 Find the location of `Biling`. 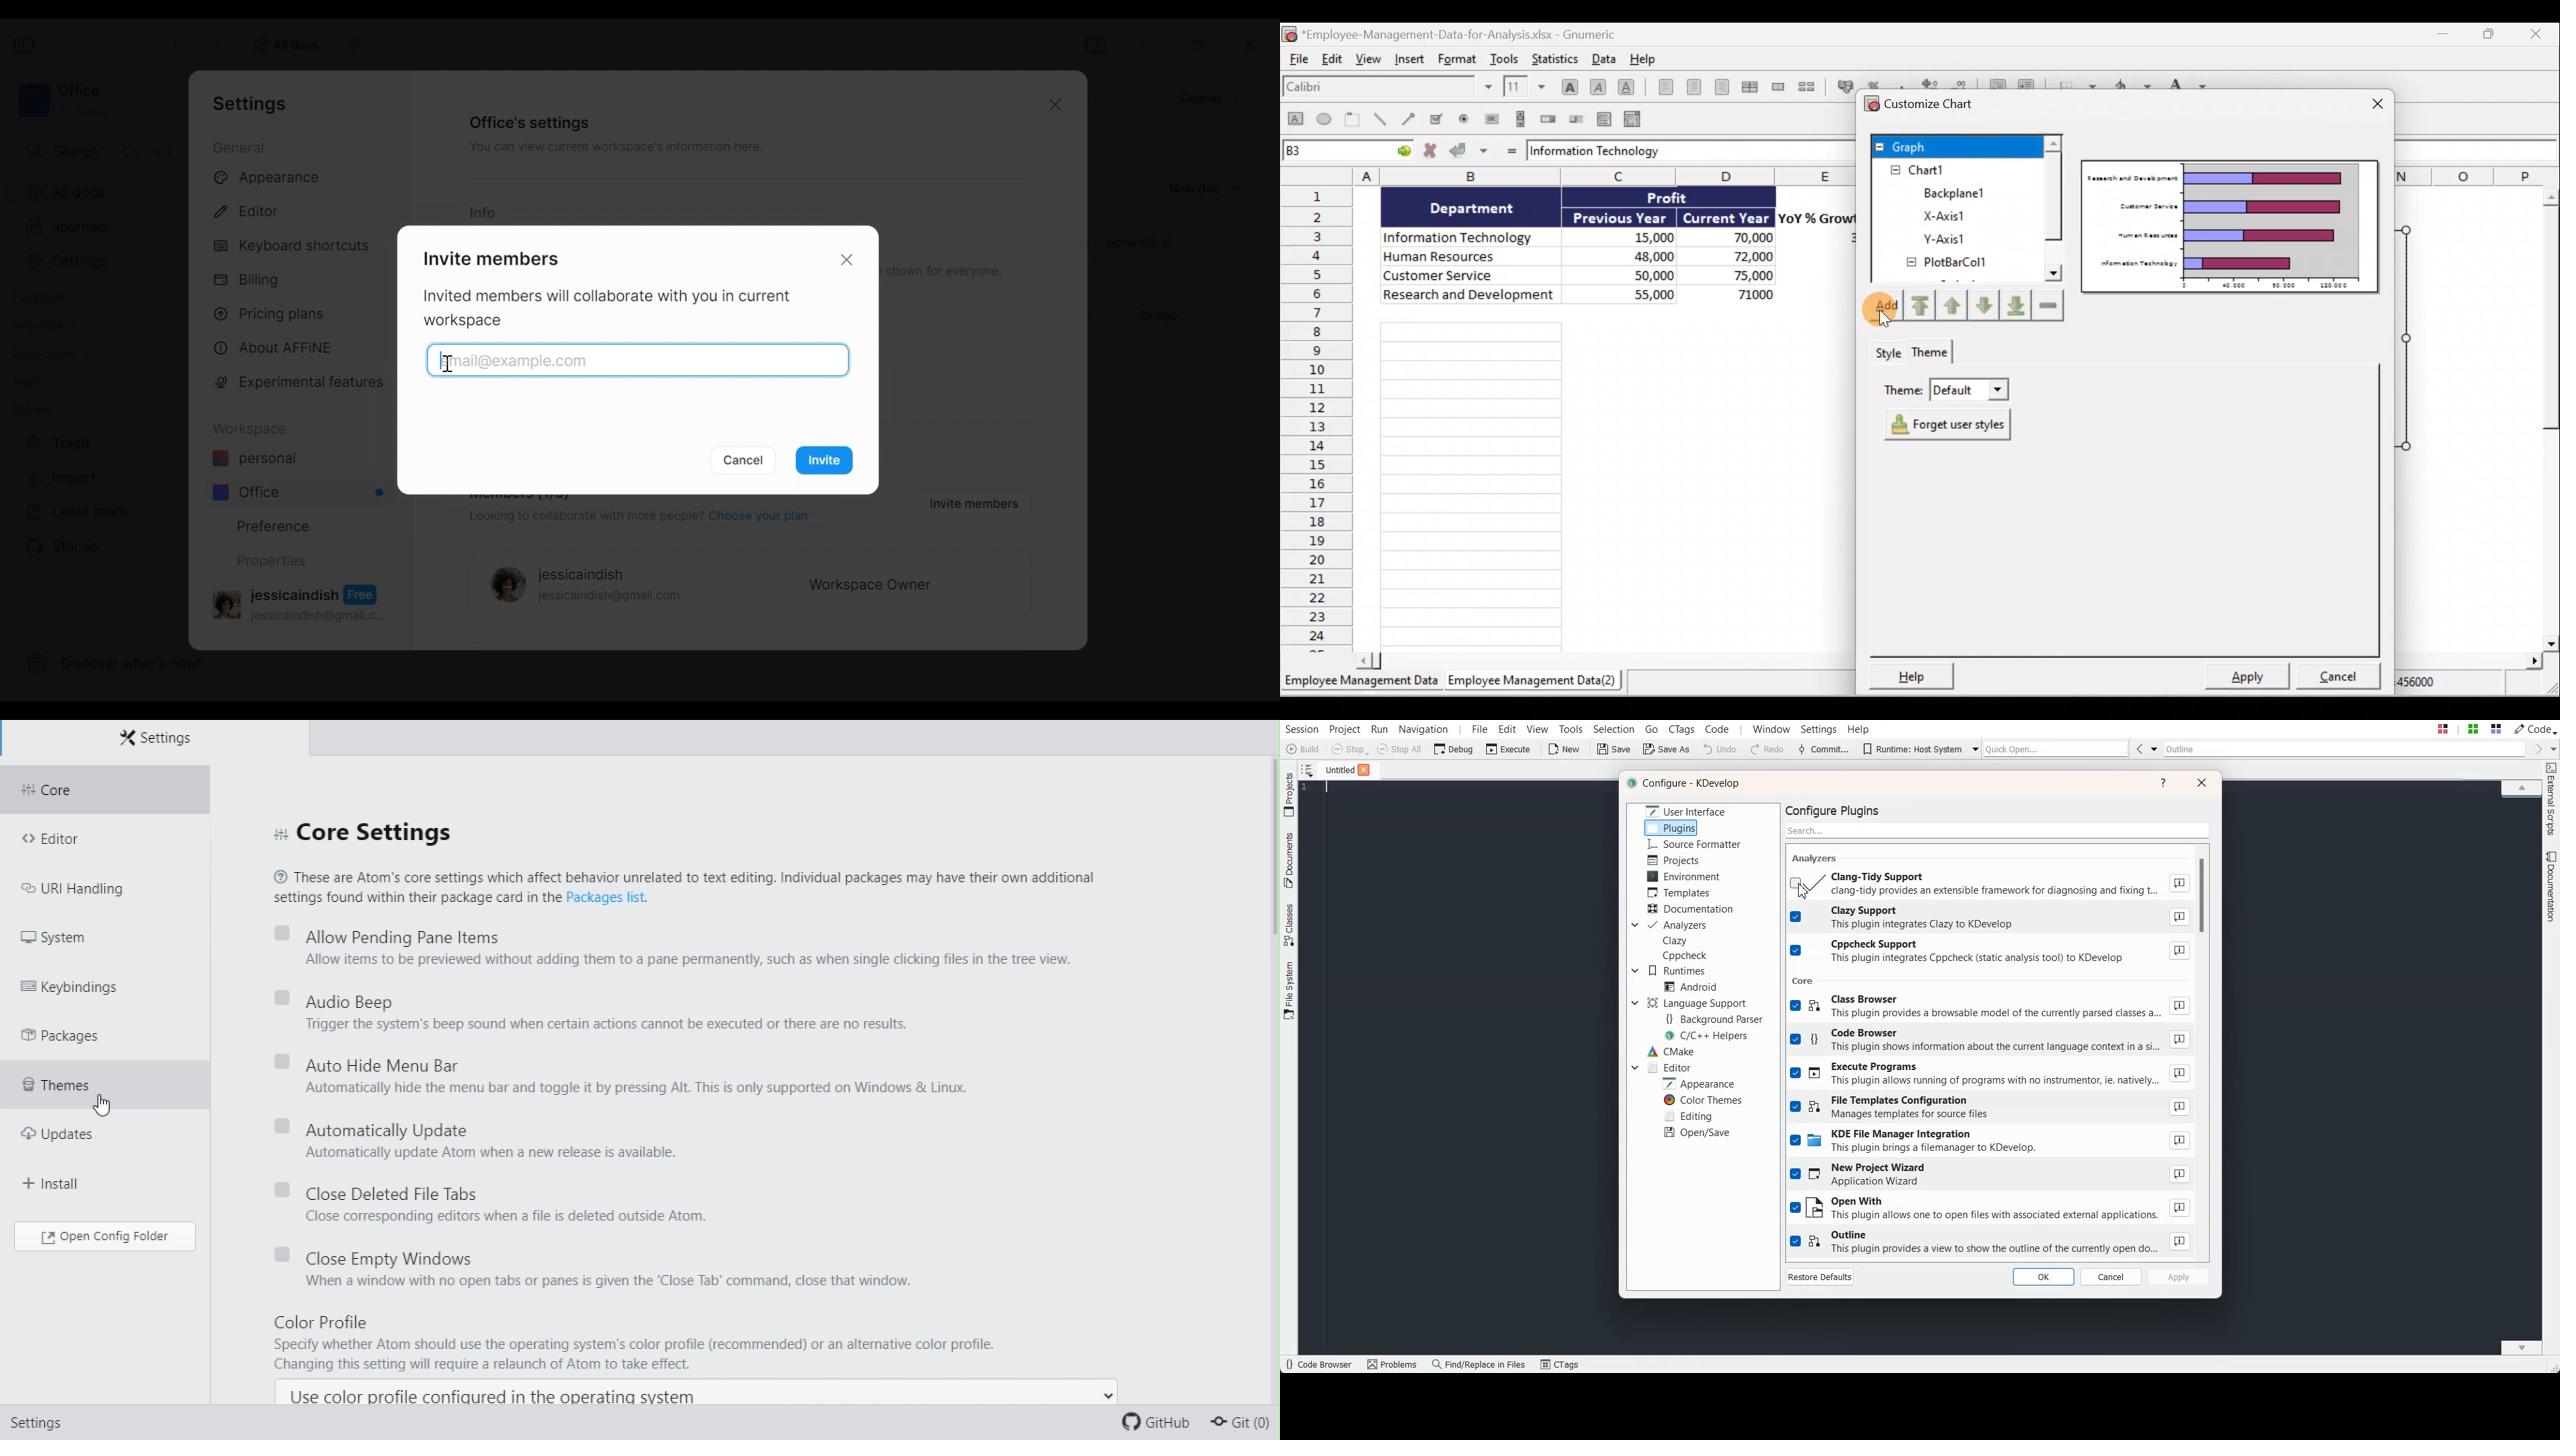

Biling is located at coordinates (250, 281).